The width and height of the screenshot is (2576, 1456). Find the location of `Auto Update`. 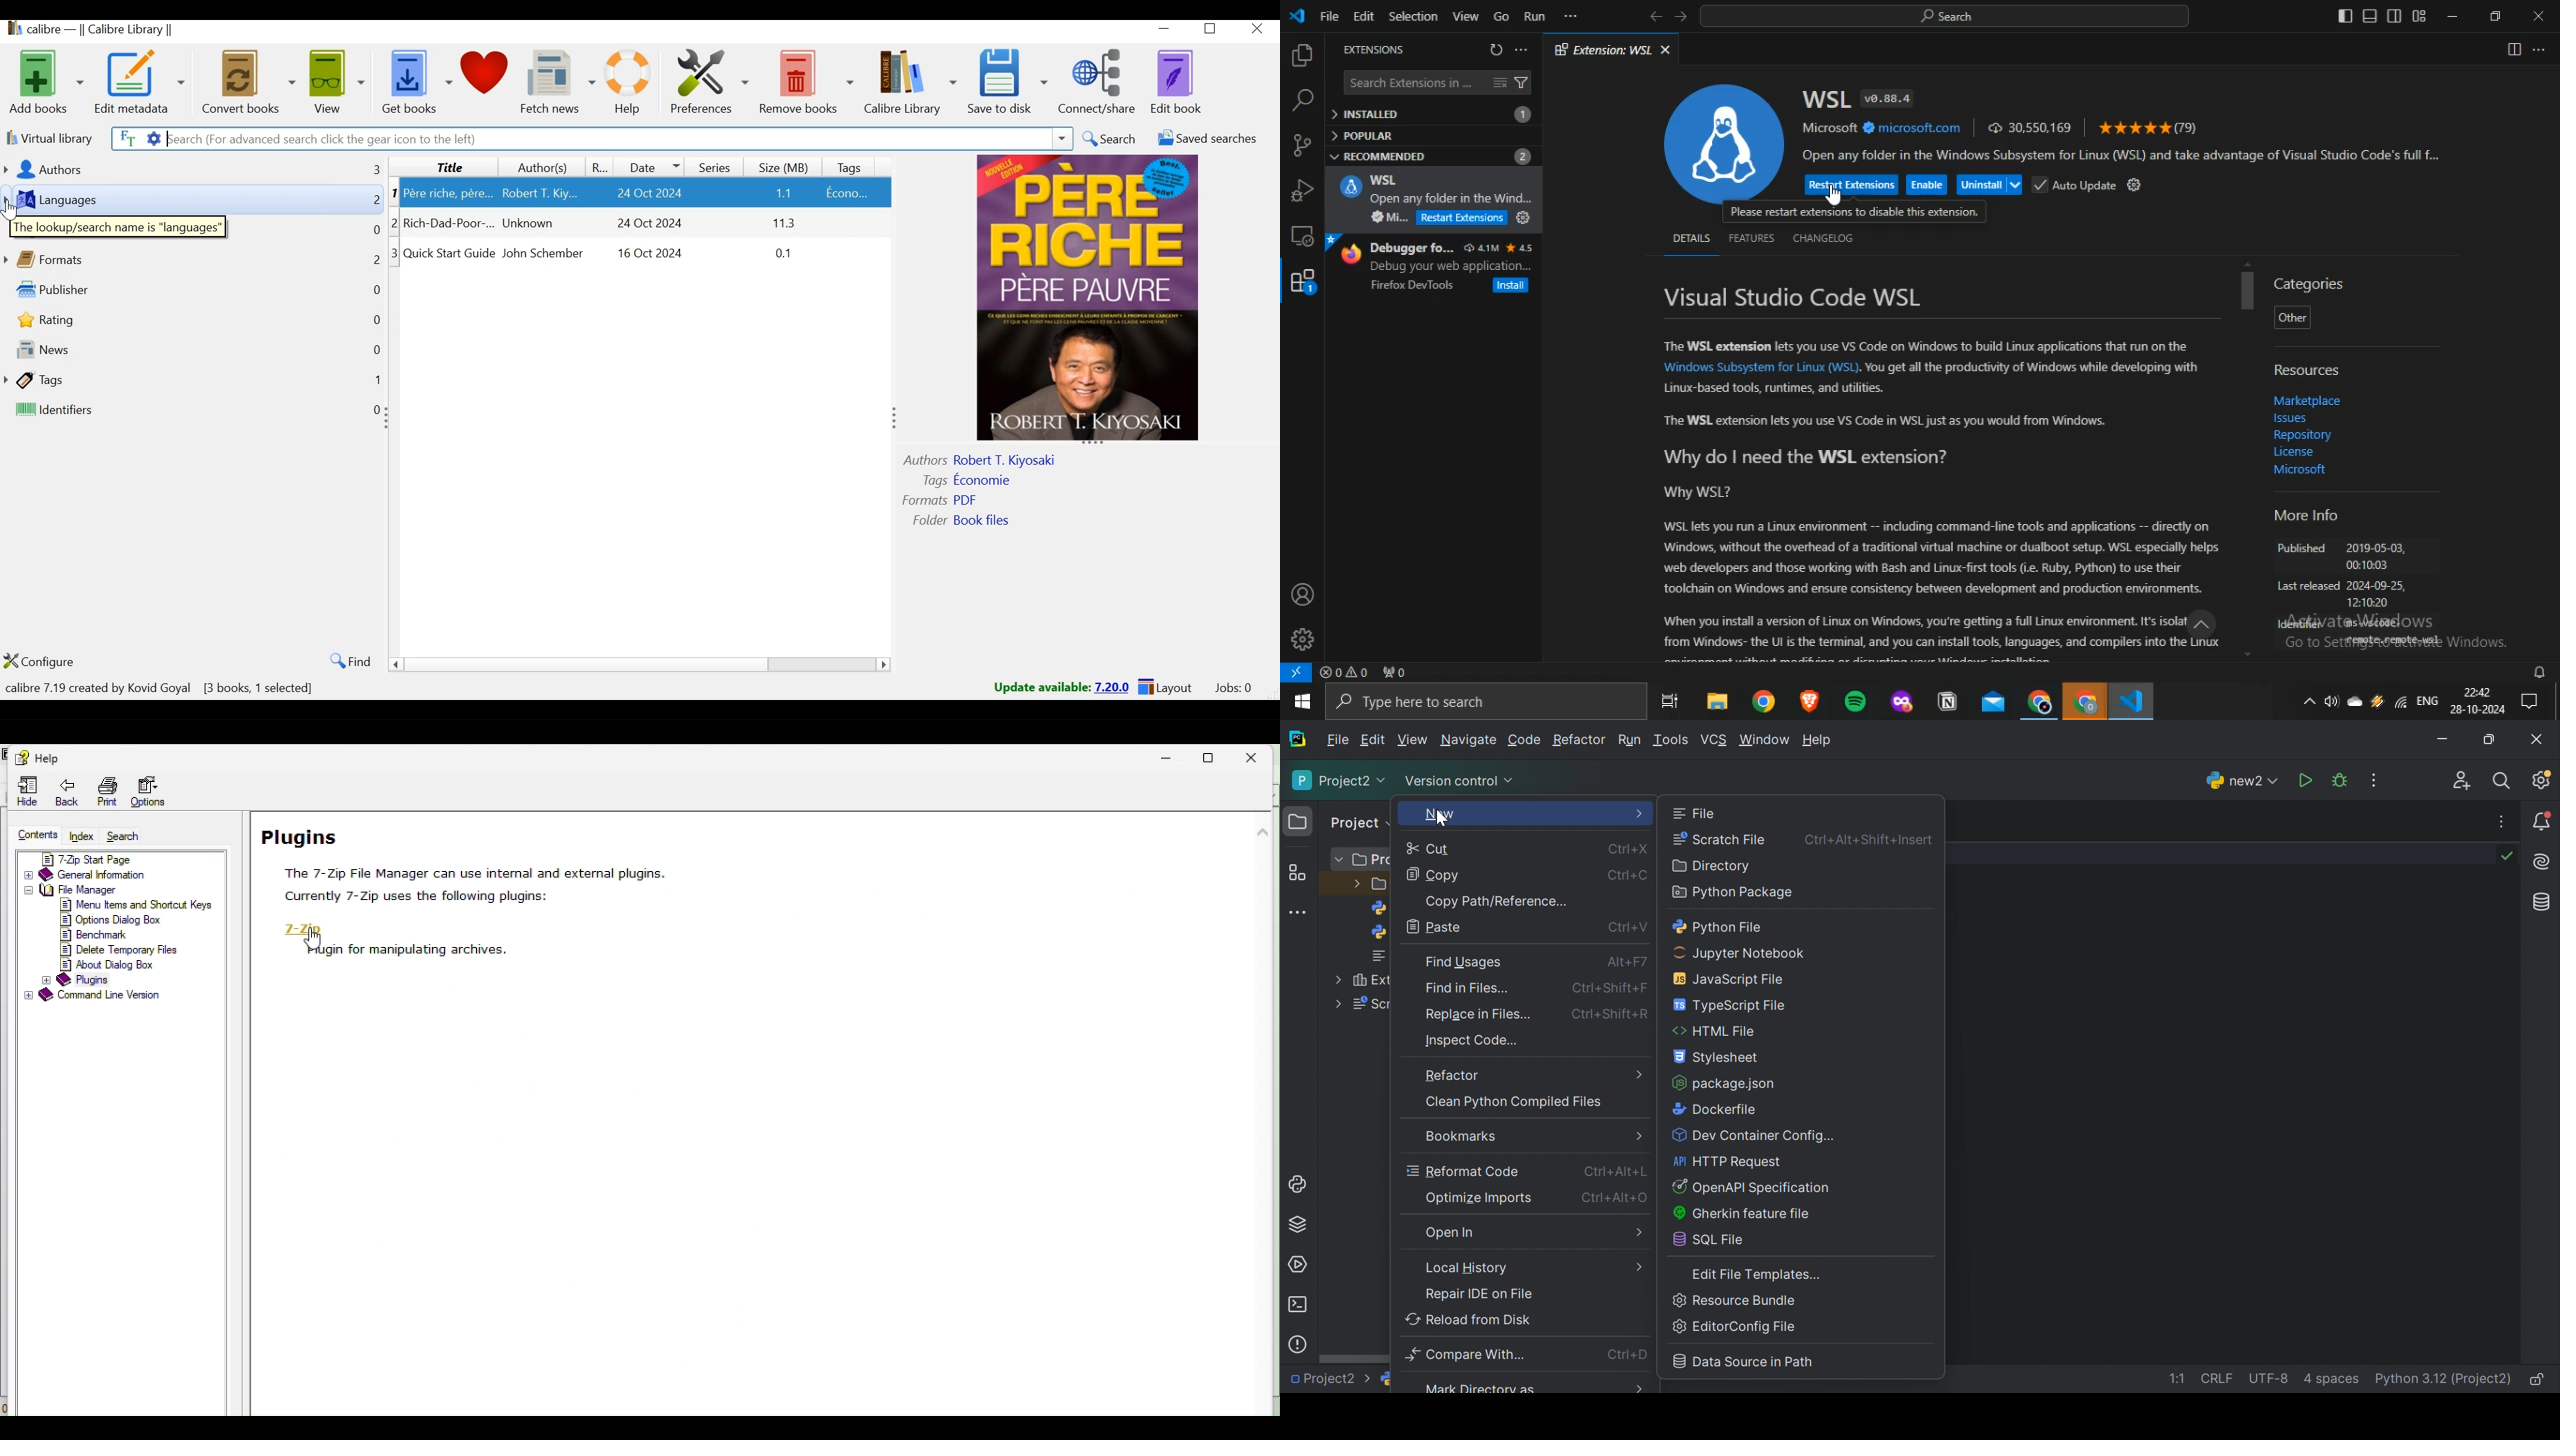

Auto Update is located at coordinates (2075, 185).